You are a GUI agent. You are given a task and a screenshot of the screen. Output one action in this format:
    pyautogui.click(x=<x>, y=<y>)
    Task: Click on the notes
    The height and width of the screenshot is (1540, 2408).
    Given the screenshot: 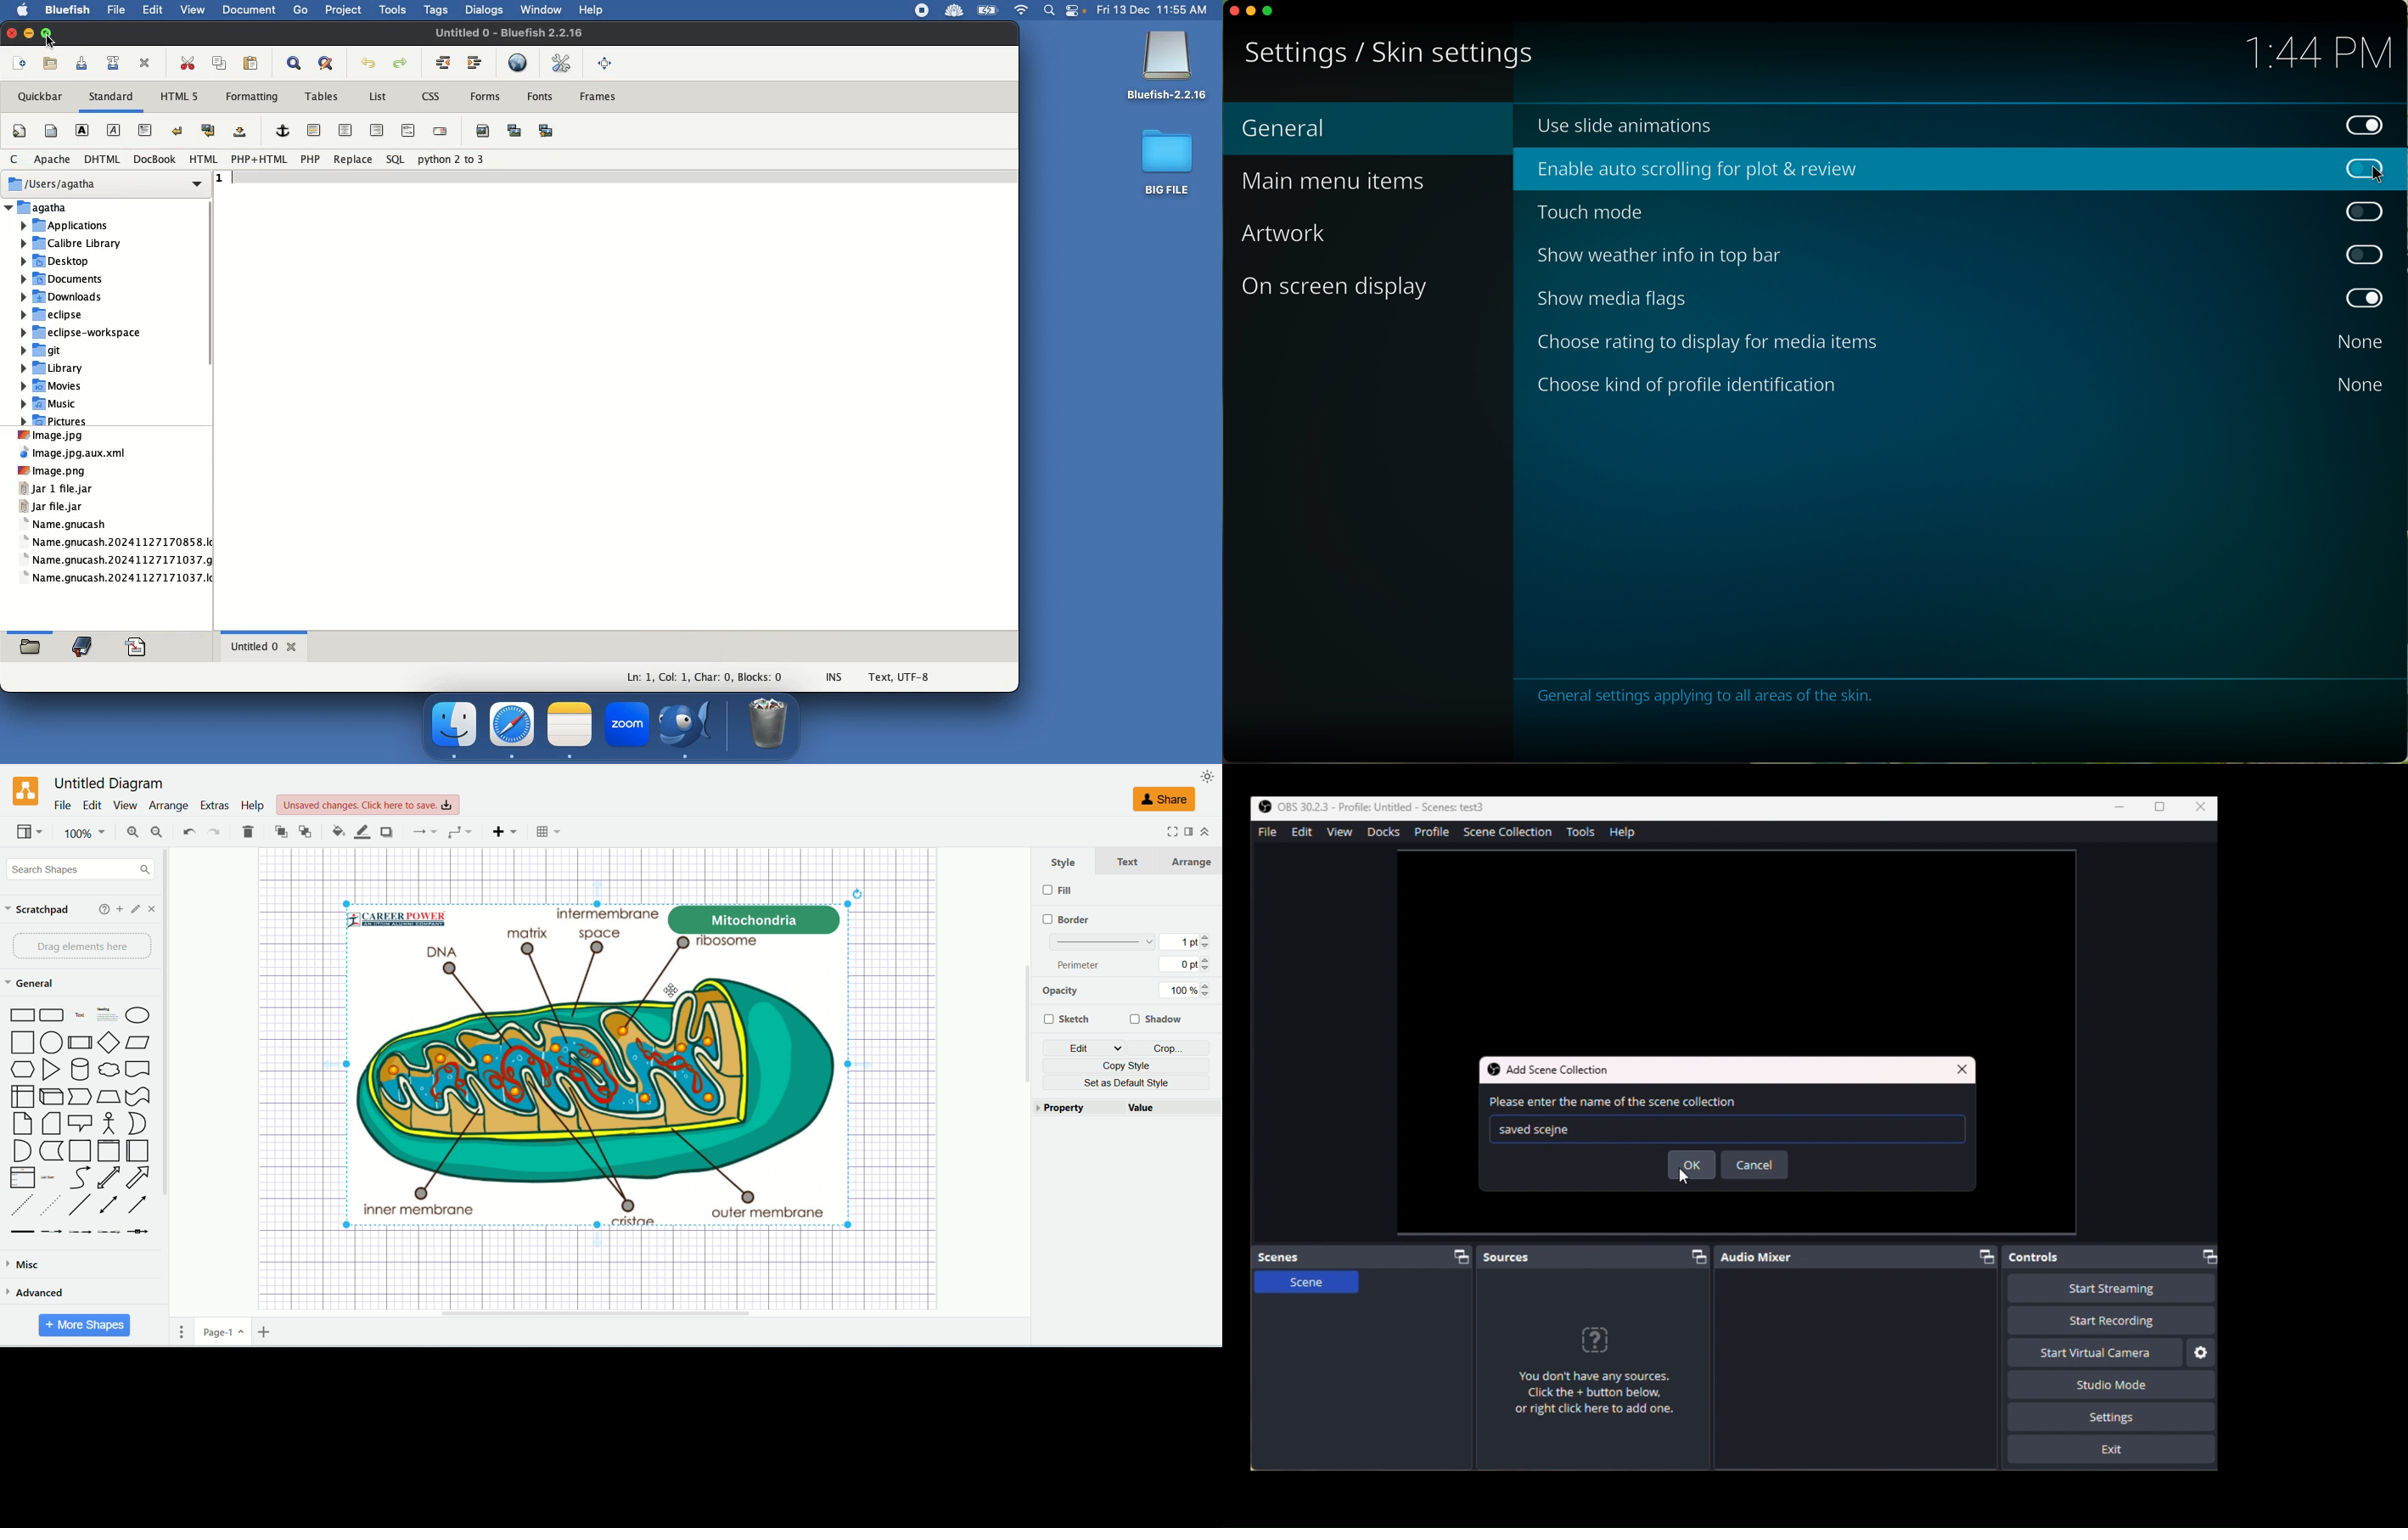 What is the action you would take?
    pyautogui.click(x=1703, y=695)
    